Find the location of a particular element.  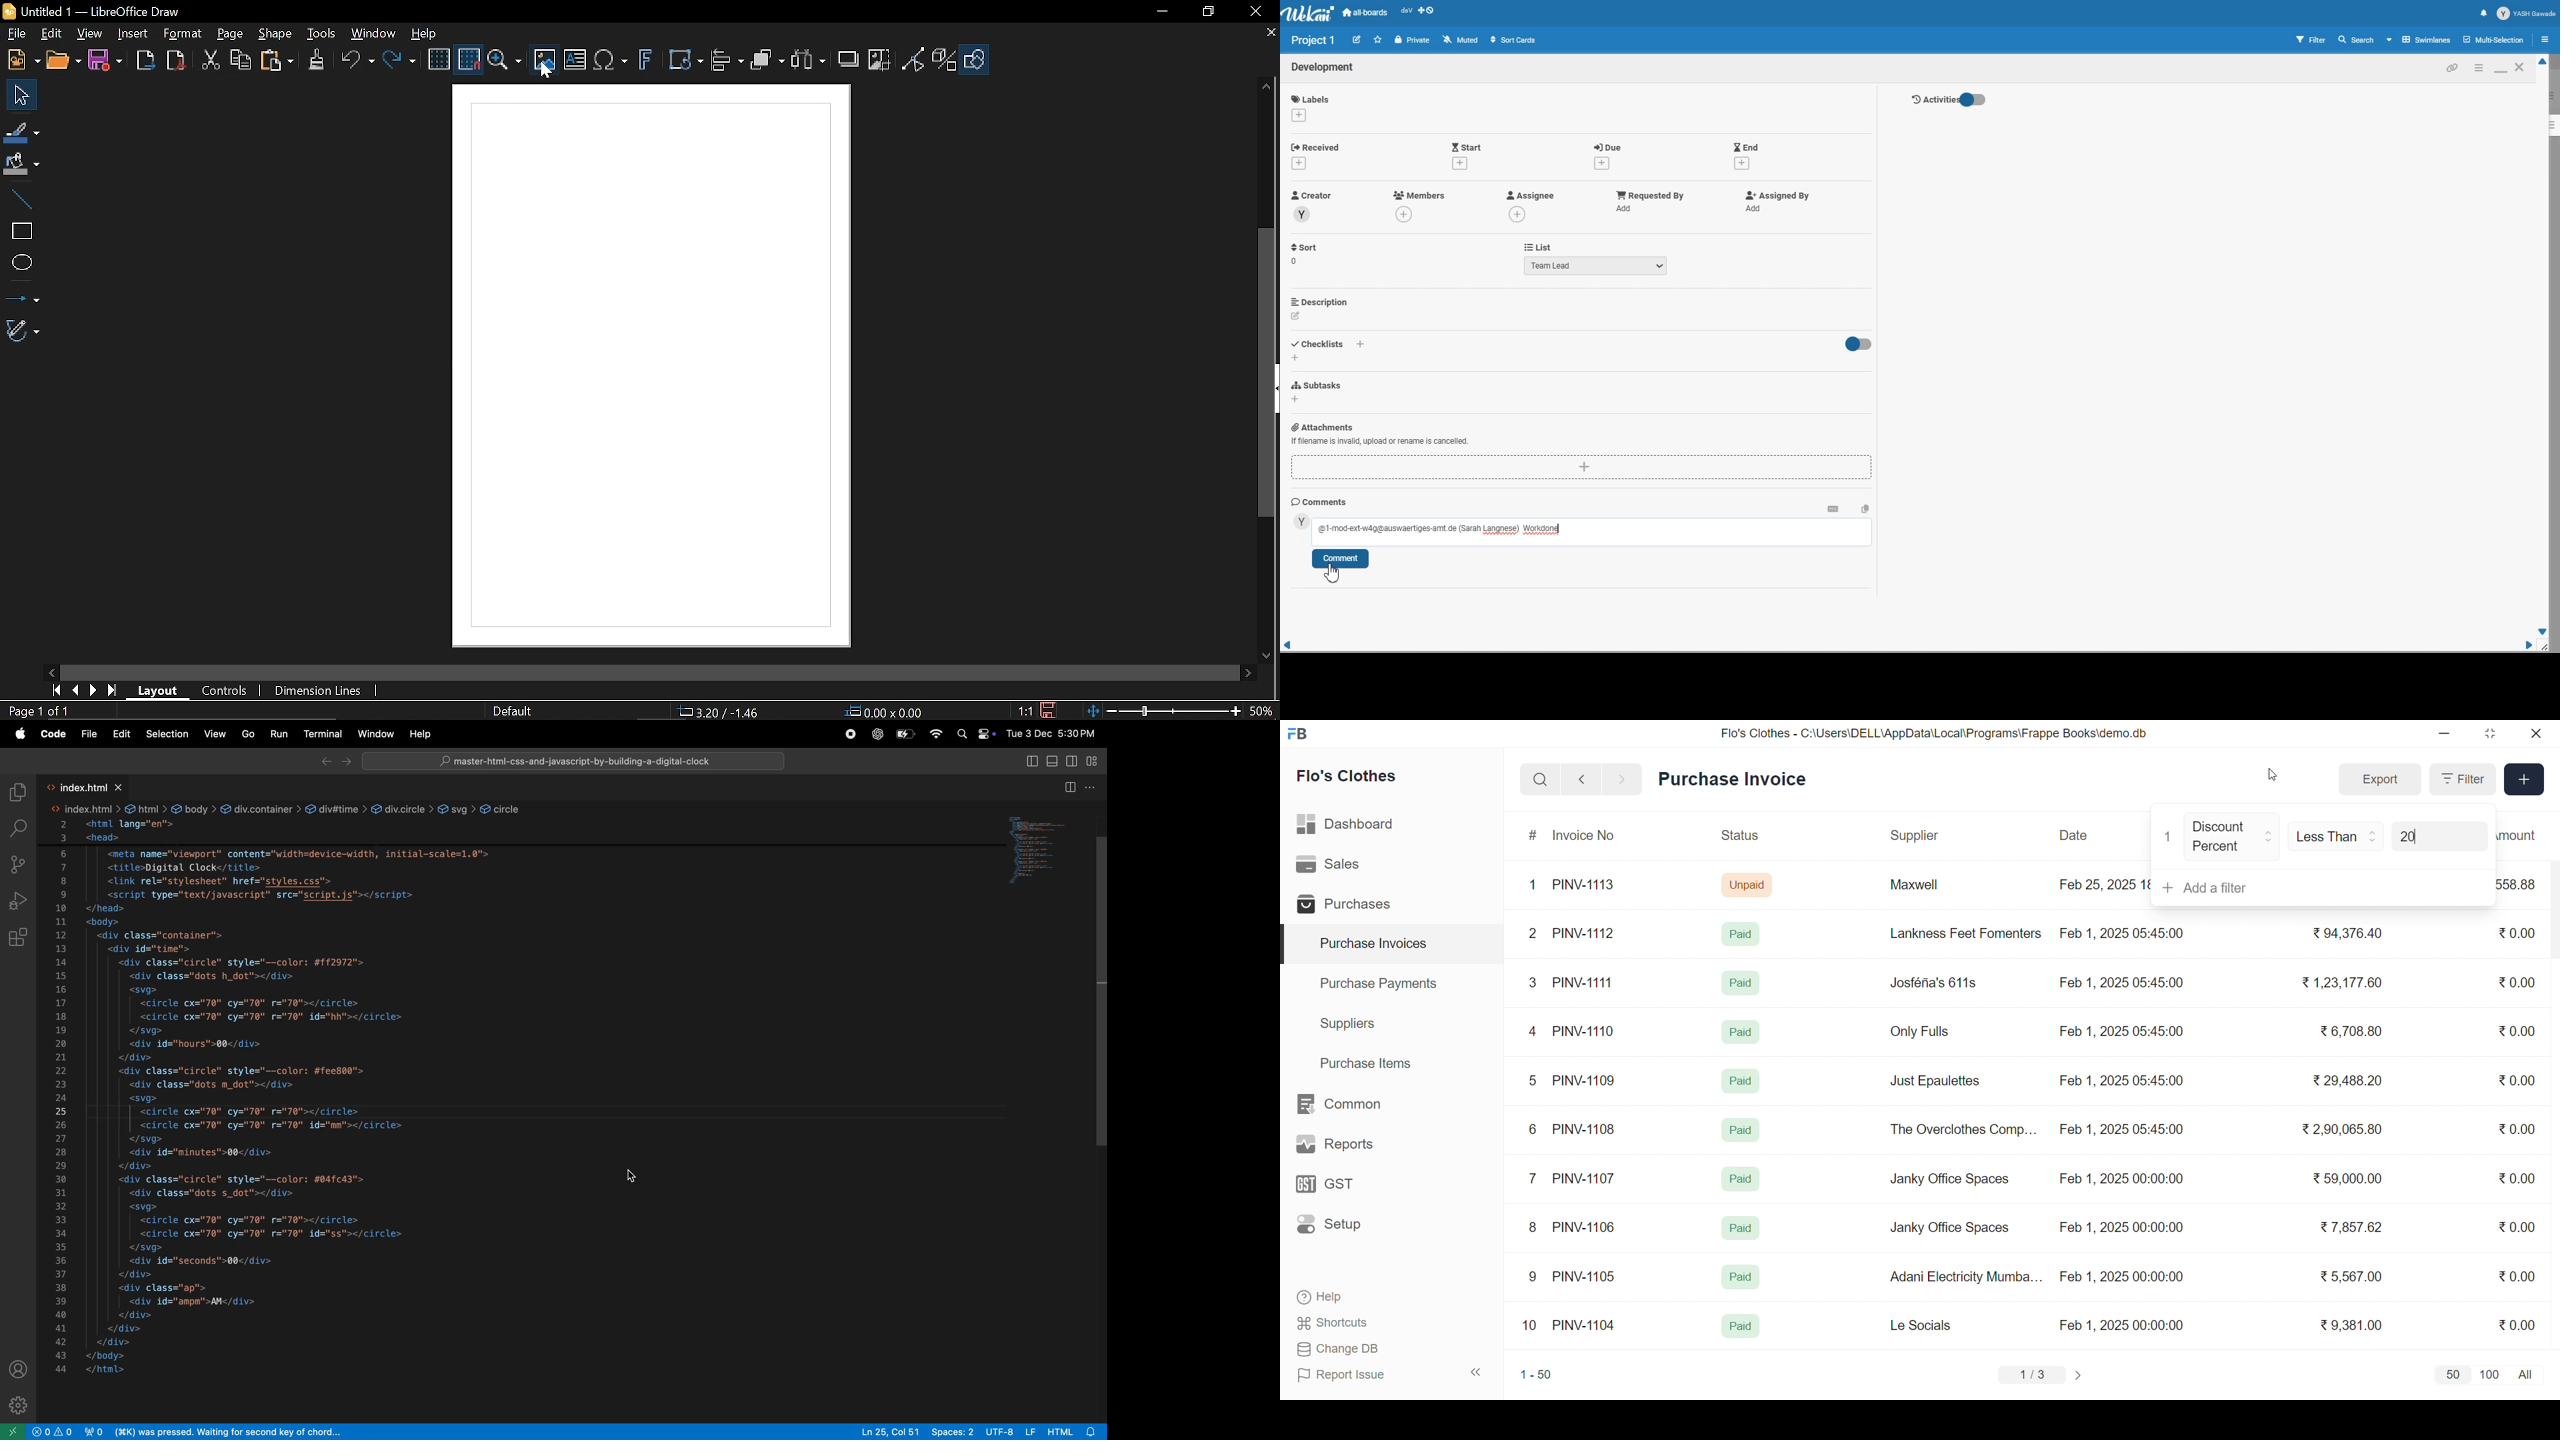

resize is located at coordinates (2489, 733).